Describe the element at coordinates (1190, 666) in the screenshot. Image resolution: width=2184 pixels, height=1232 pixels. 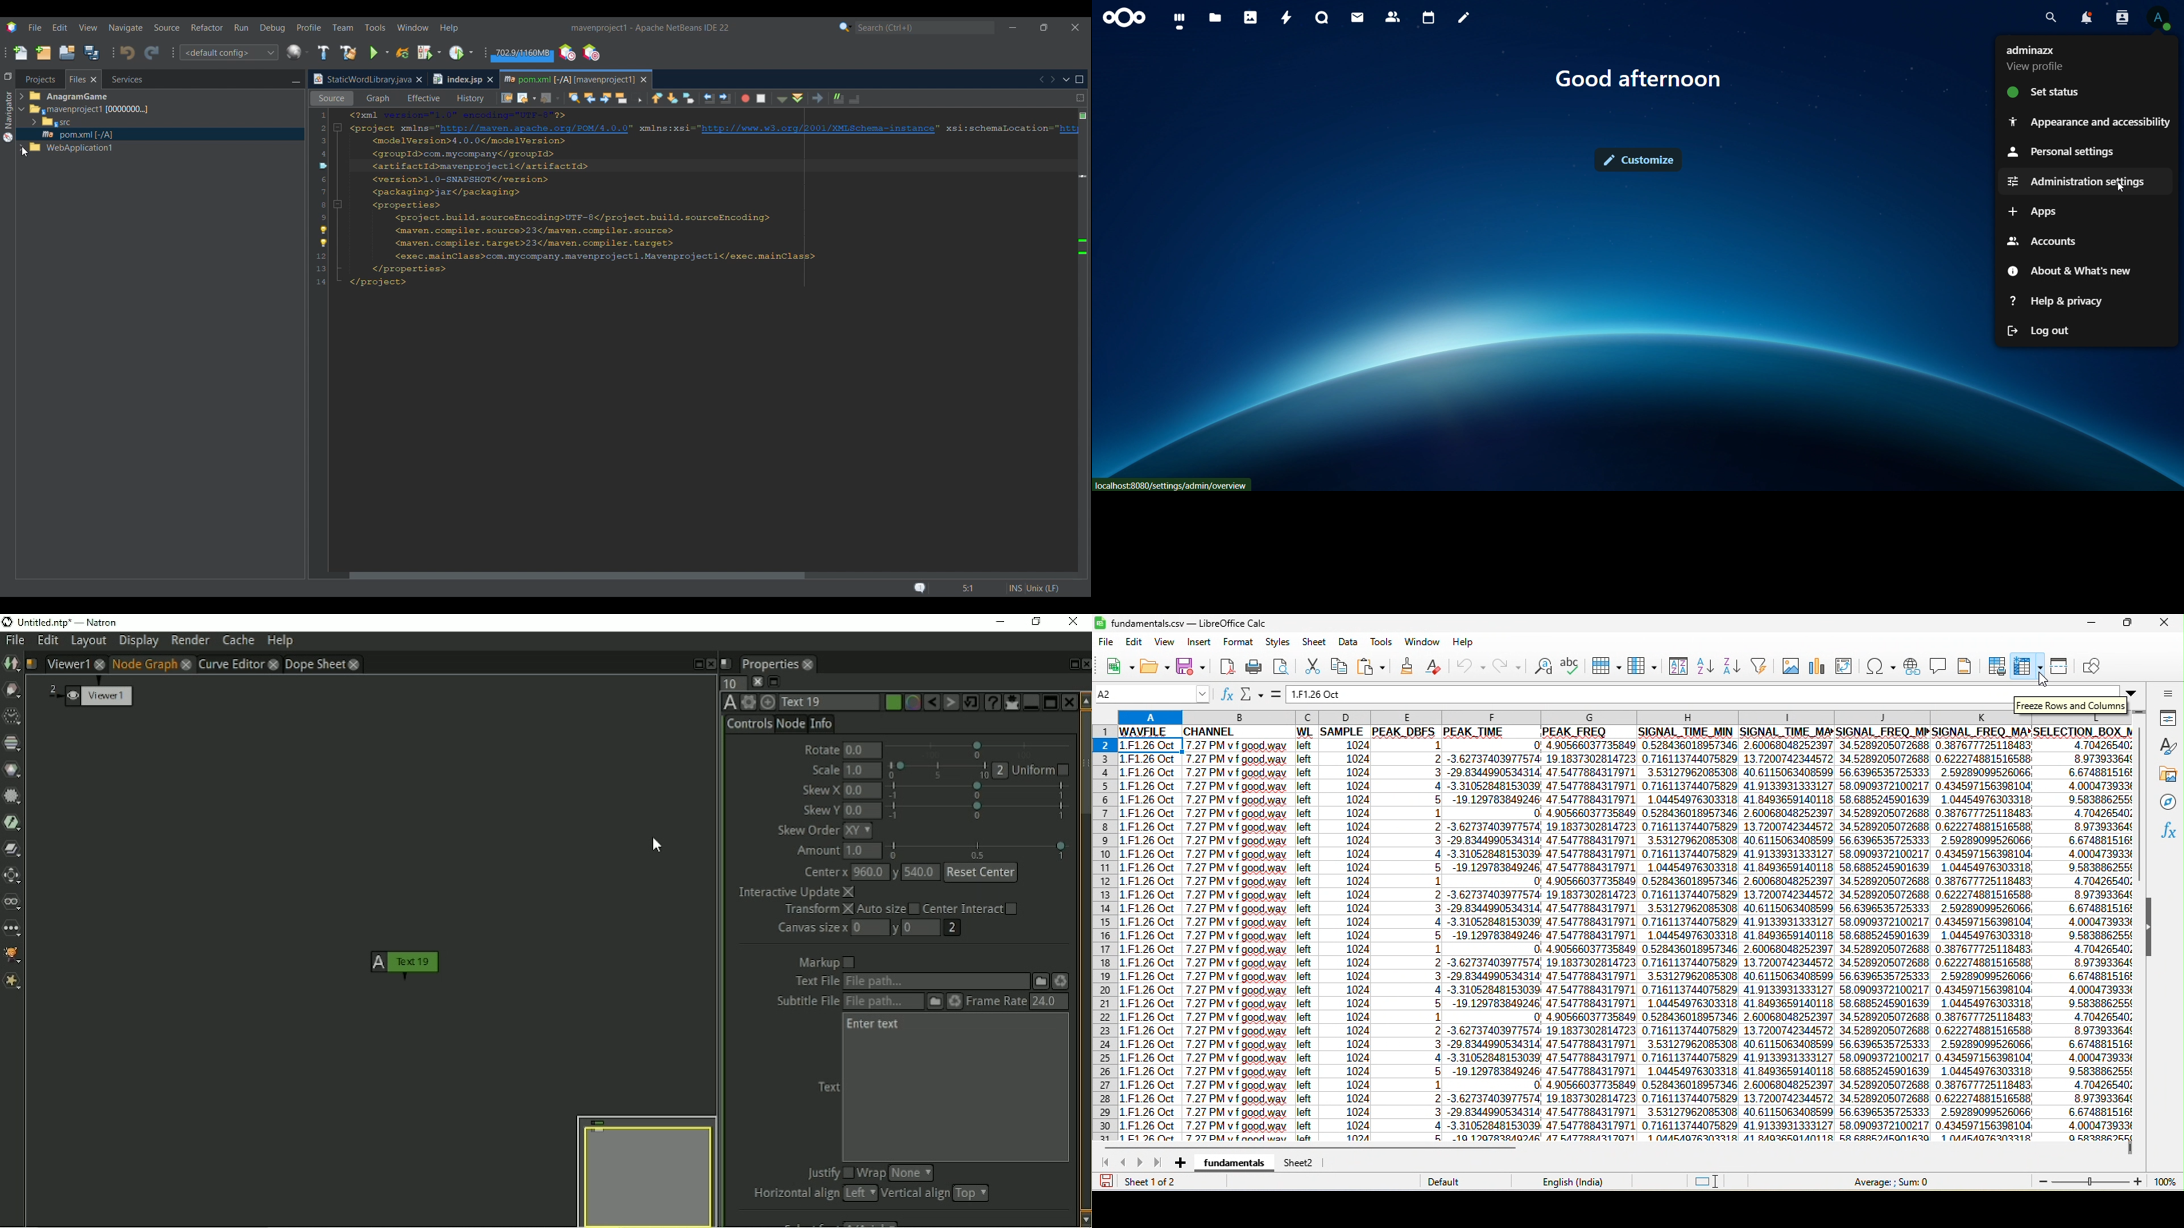
I see `save` at that location.